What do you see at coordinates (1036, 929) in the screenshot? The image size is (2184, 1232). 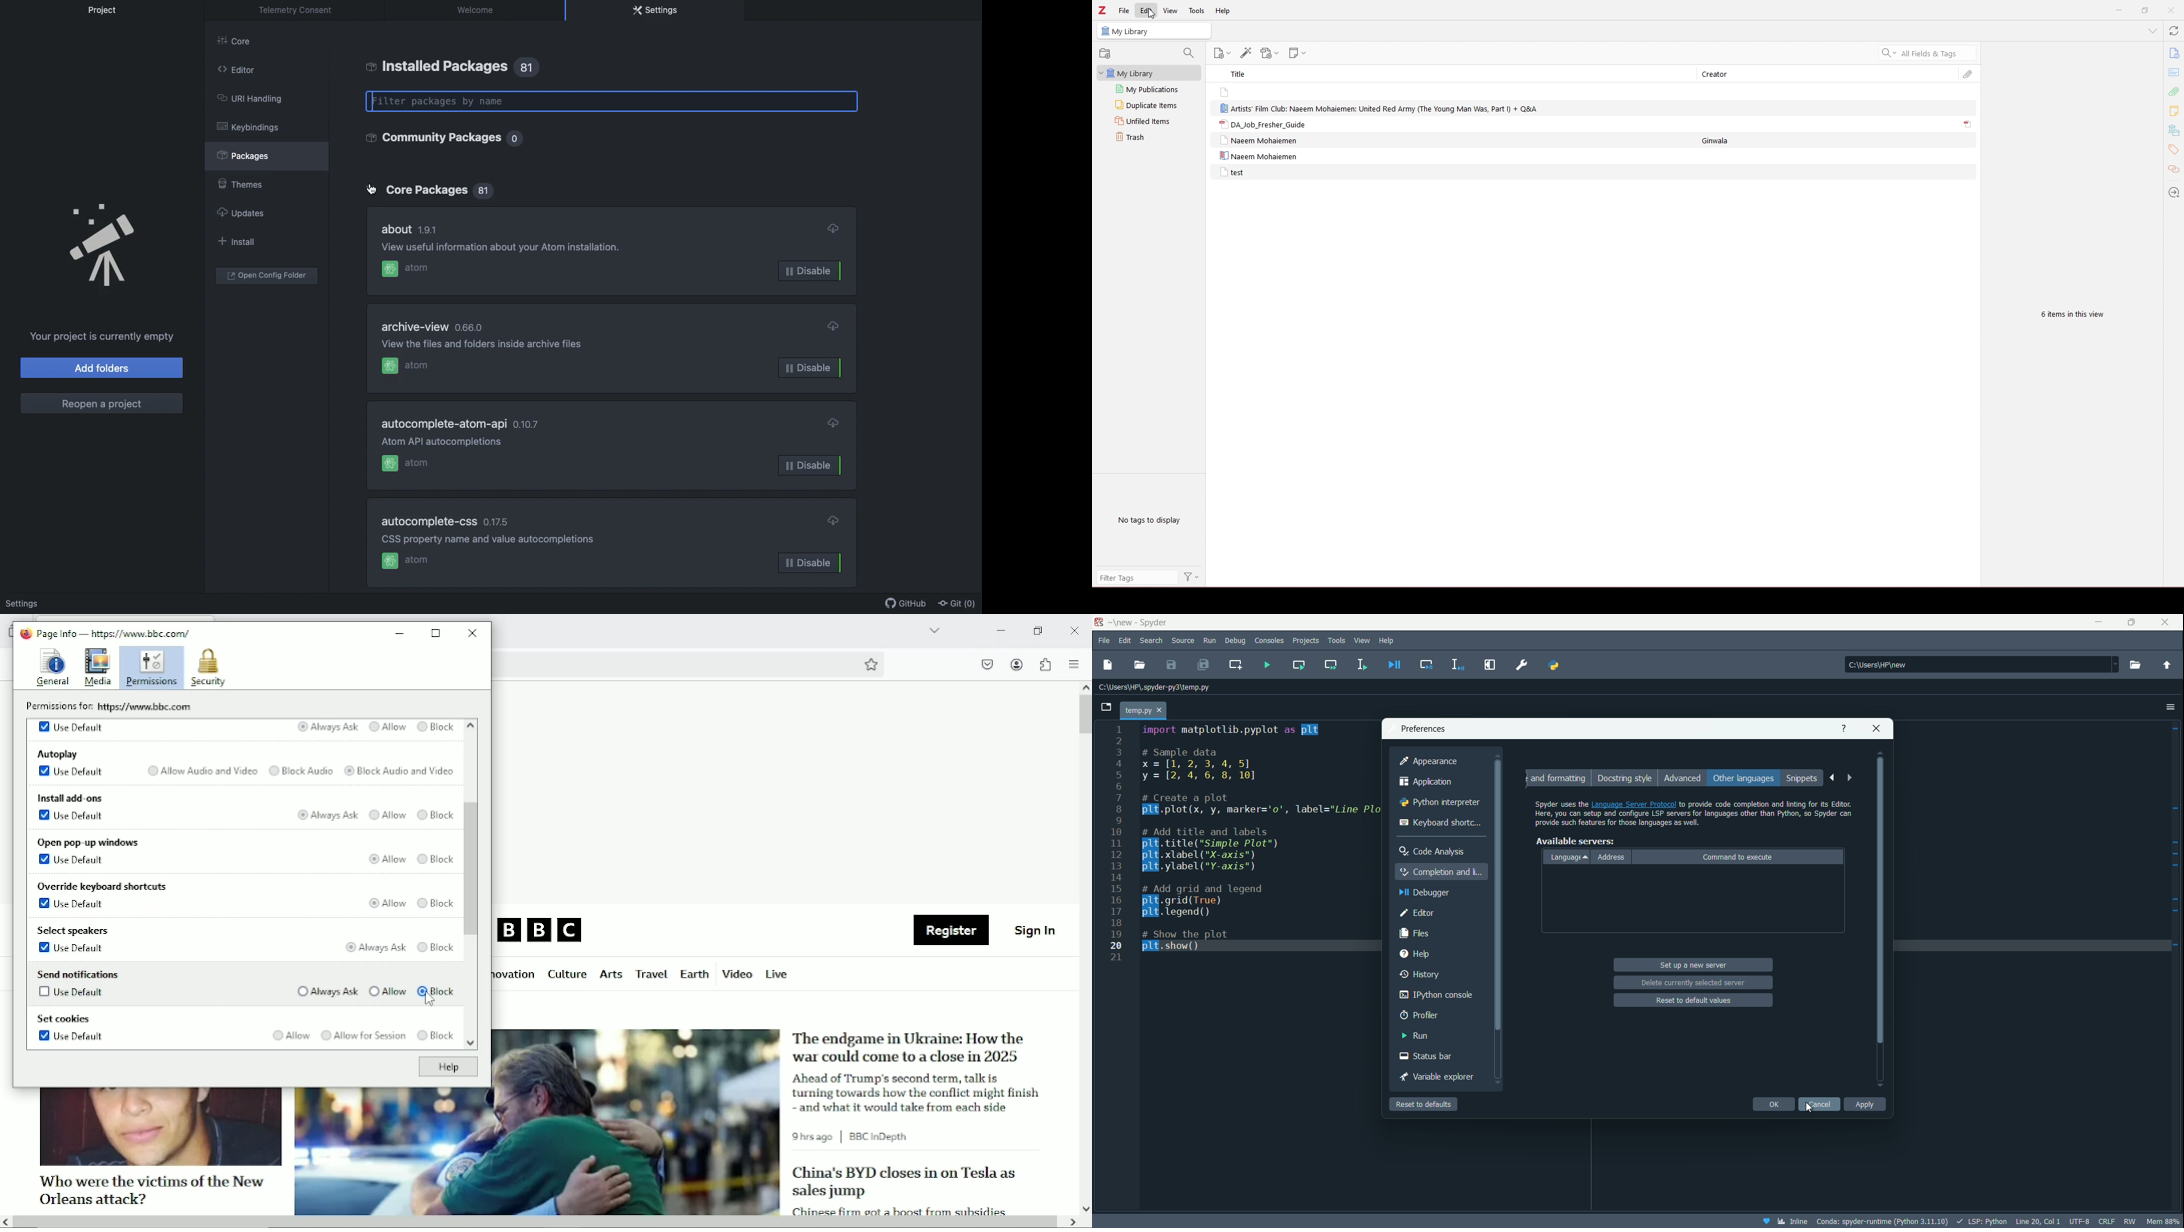 I see `Sign in` at bounding box center [1036, 929].